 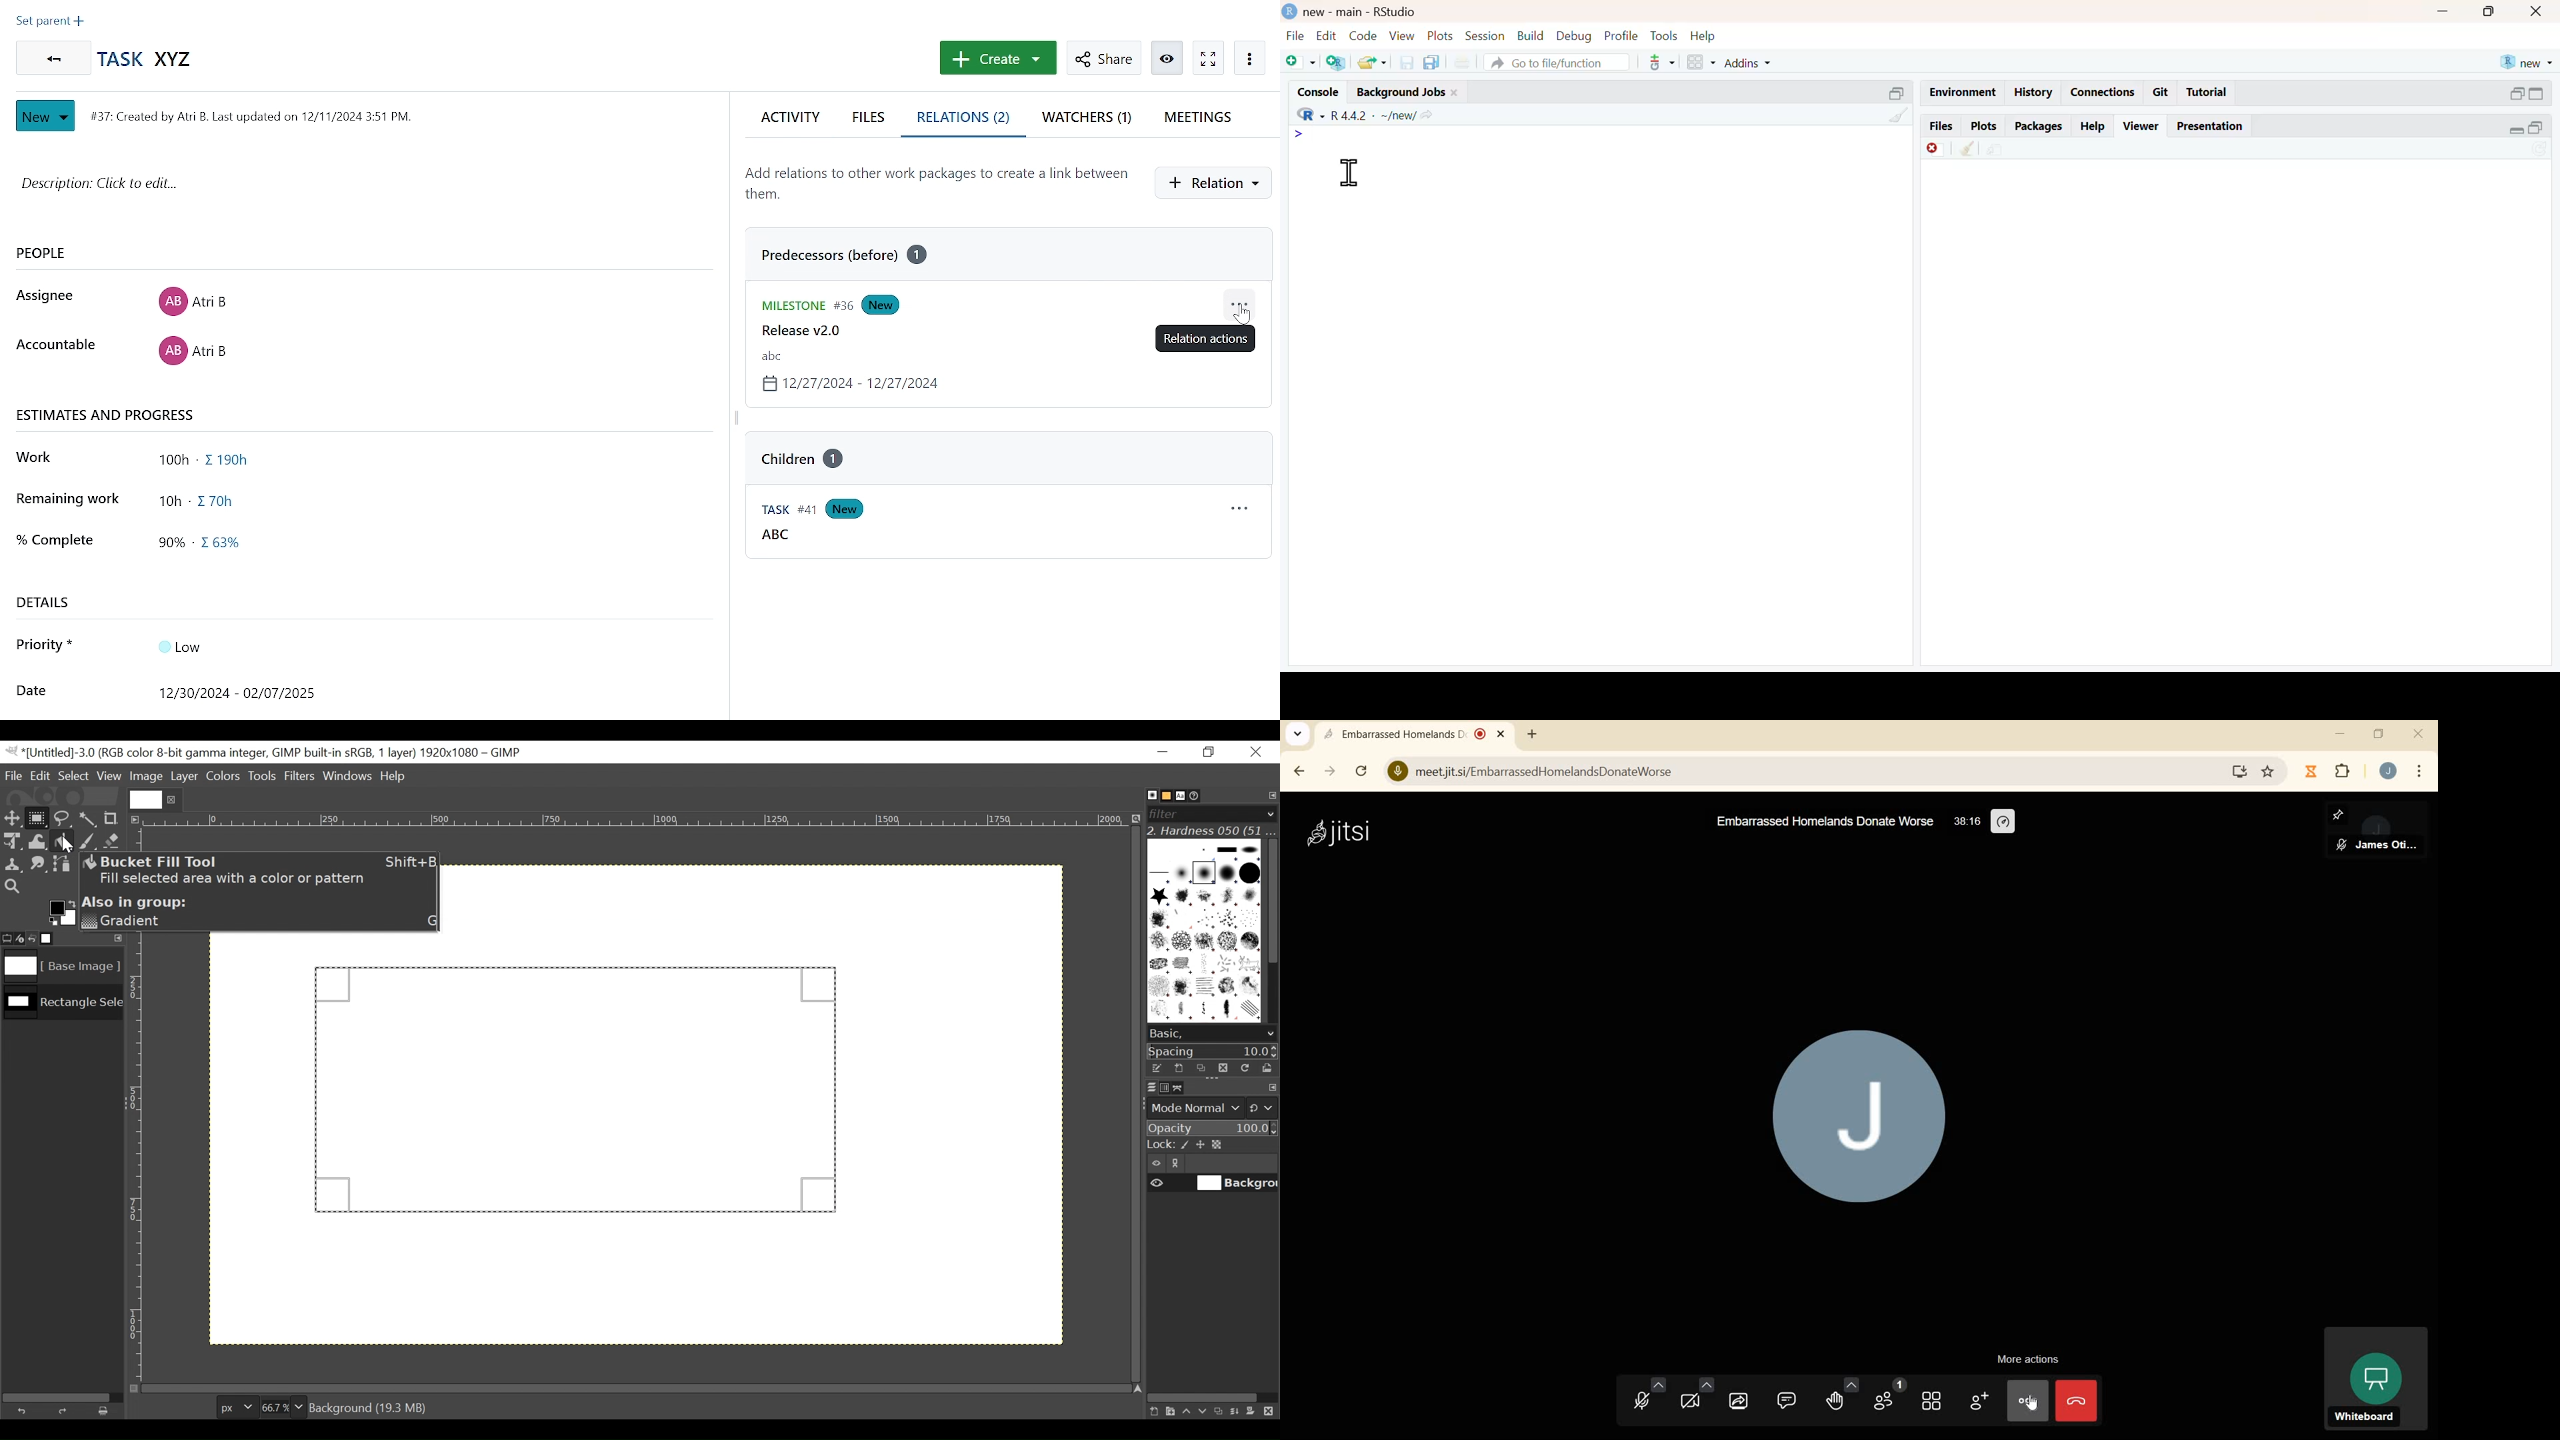 What do you see at coordinates (2483, 12) in the screenshot?
I see `maximize` at bounding box center [2483, 12].